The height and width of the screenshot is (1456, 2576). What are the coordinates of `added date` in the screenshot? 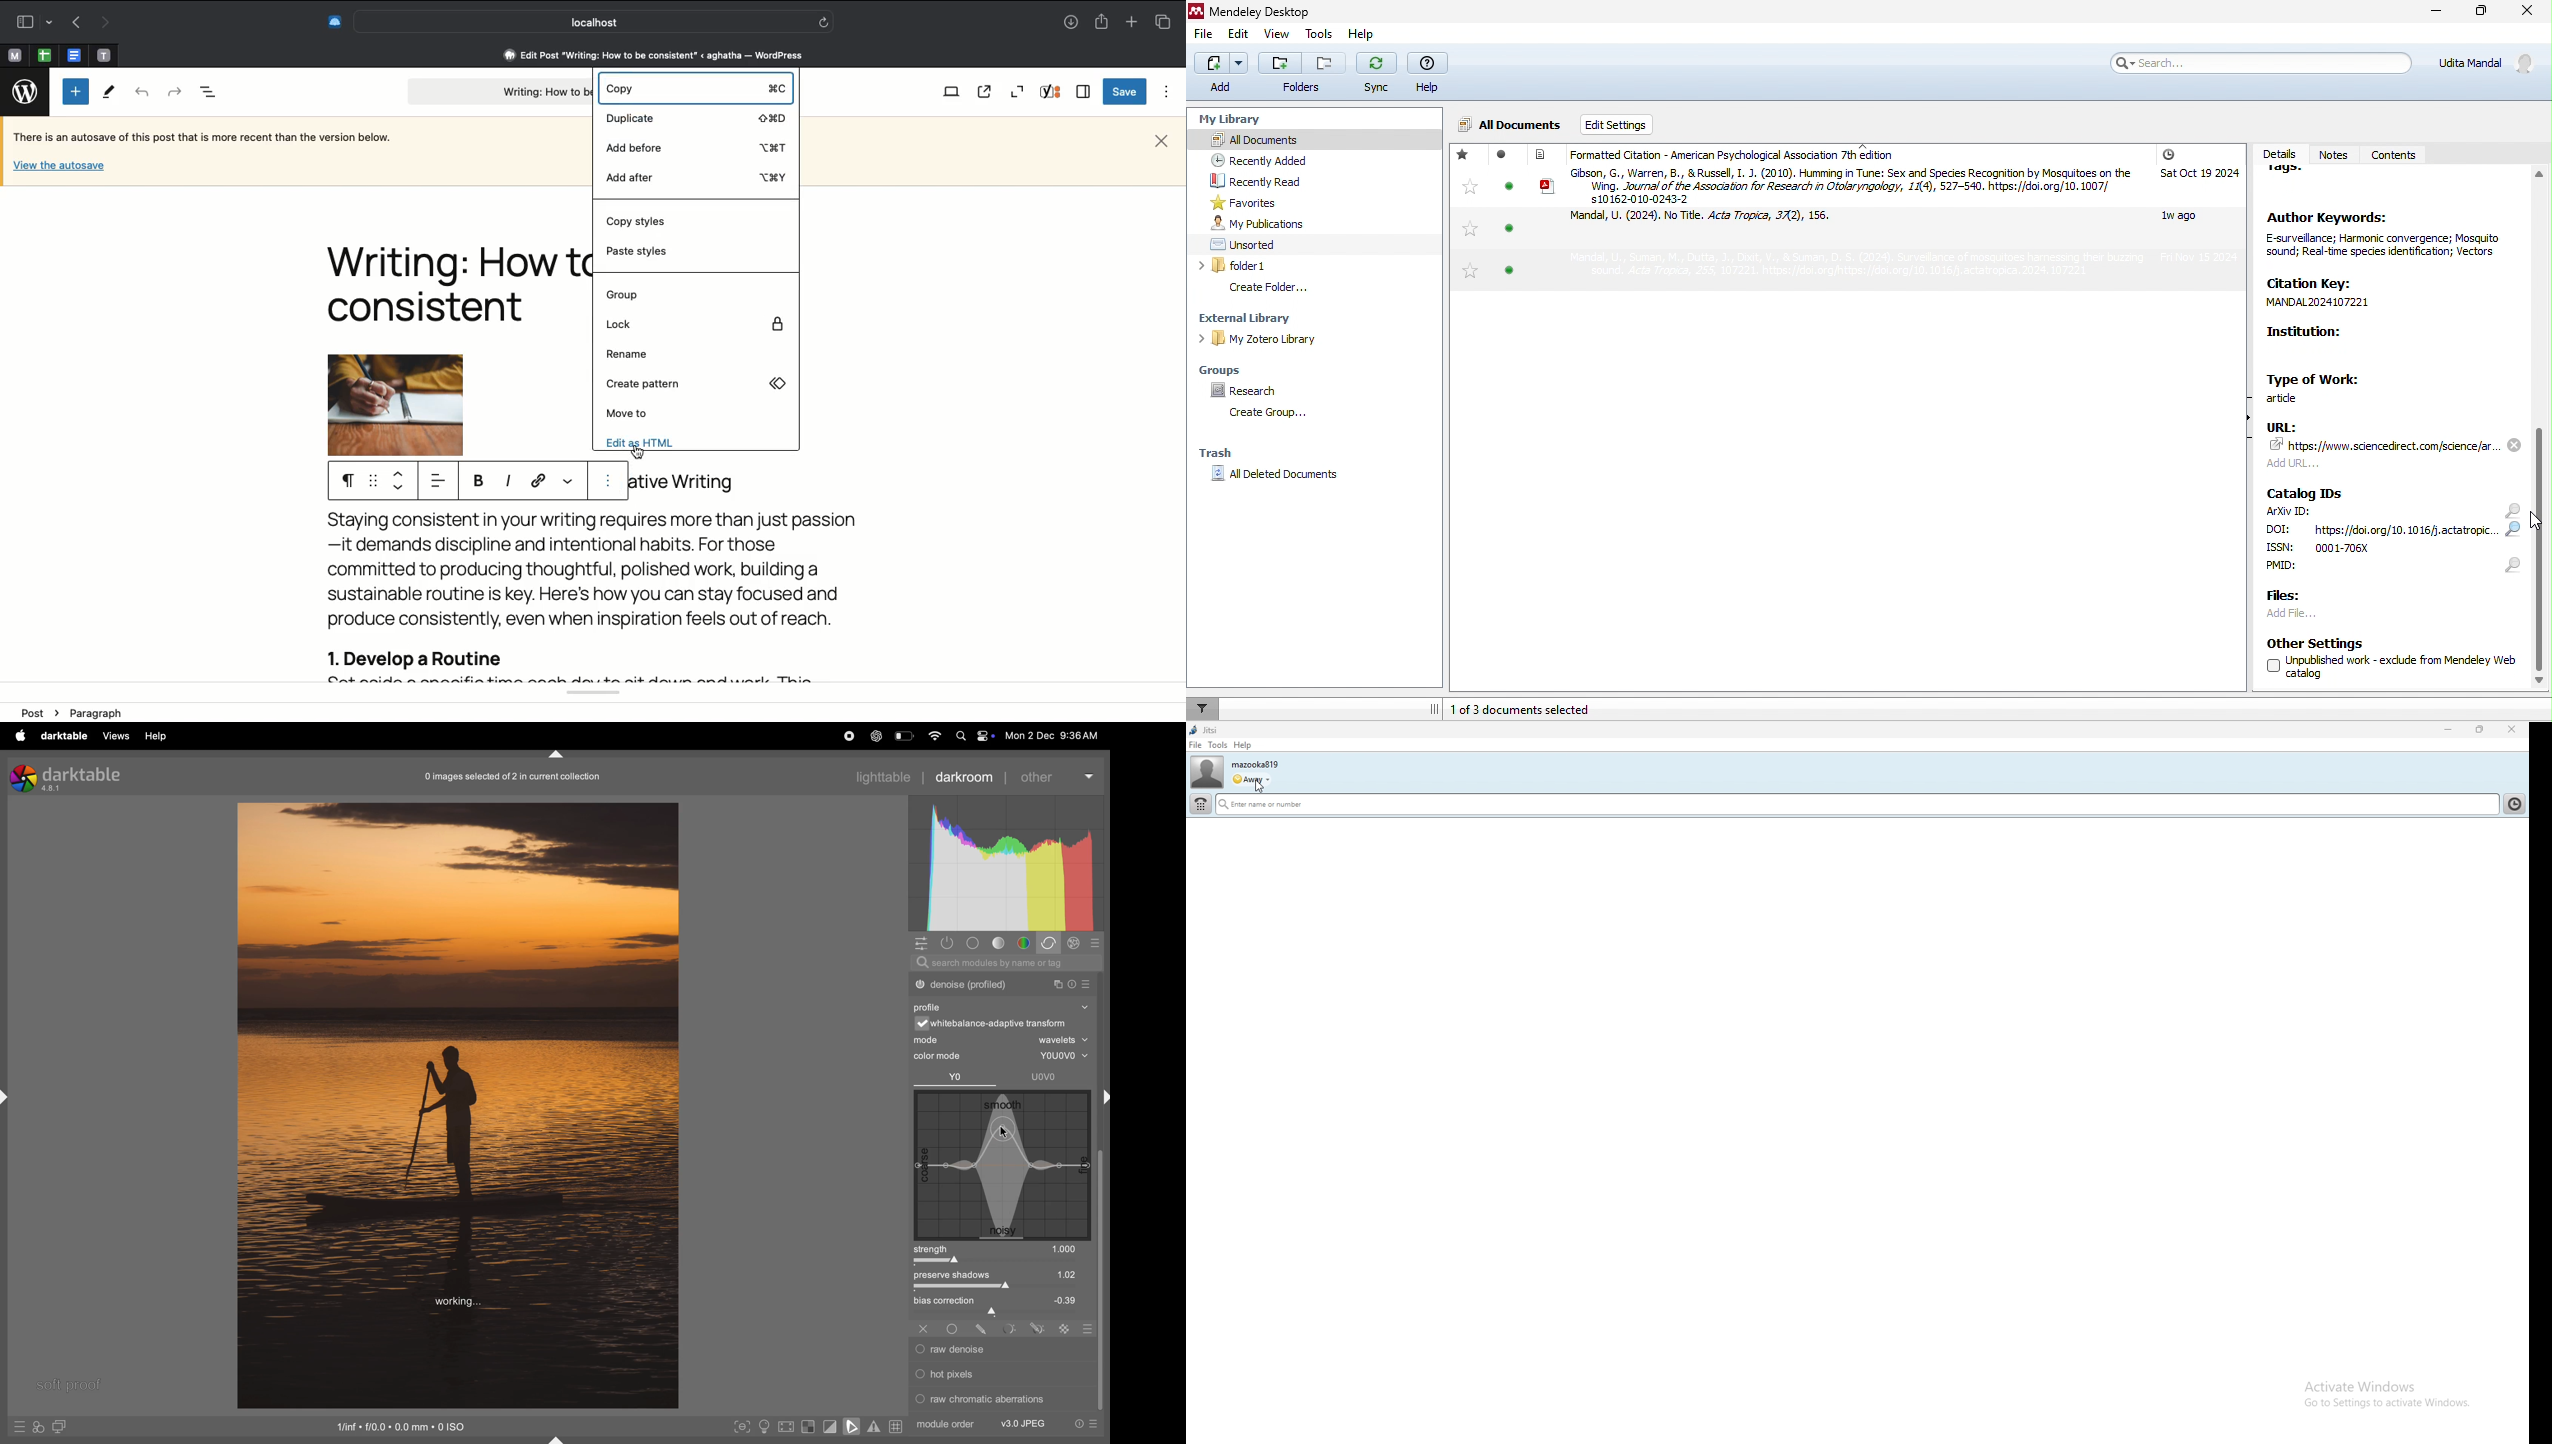 It's located at (2198, 207).